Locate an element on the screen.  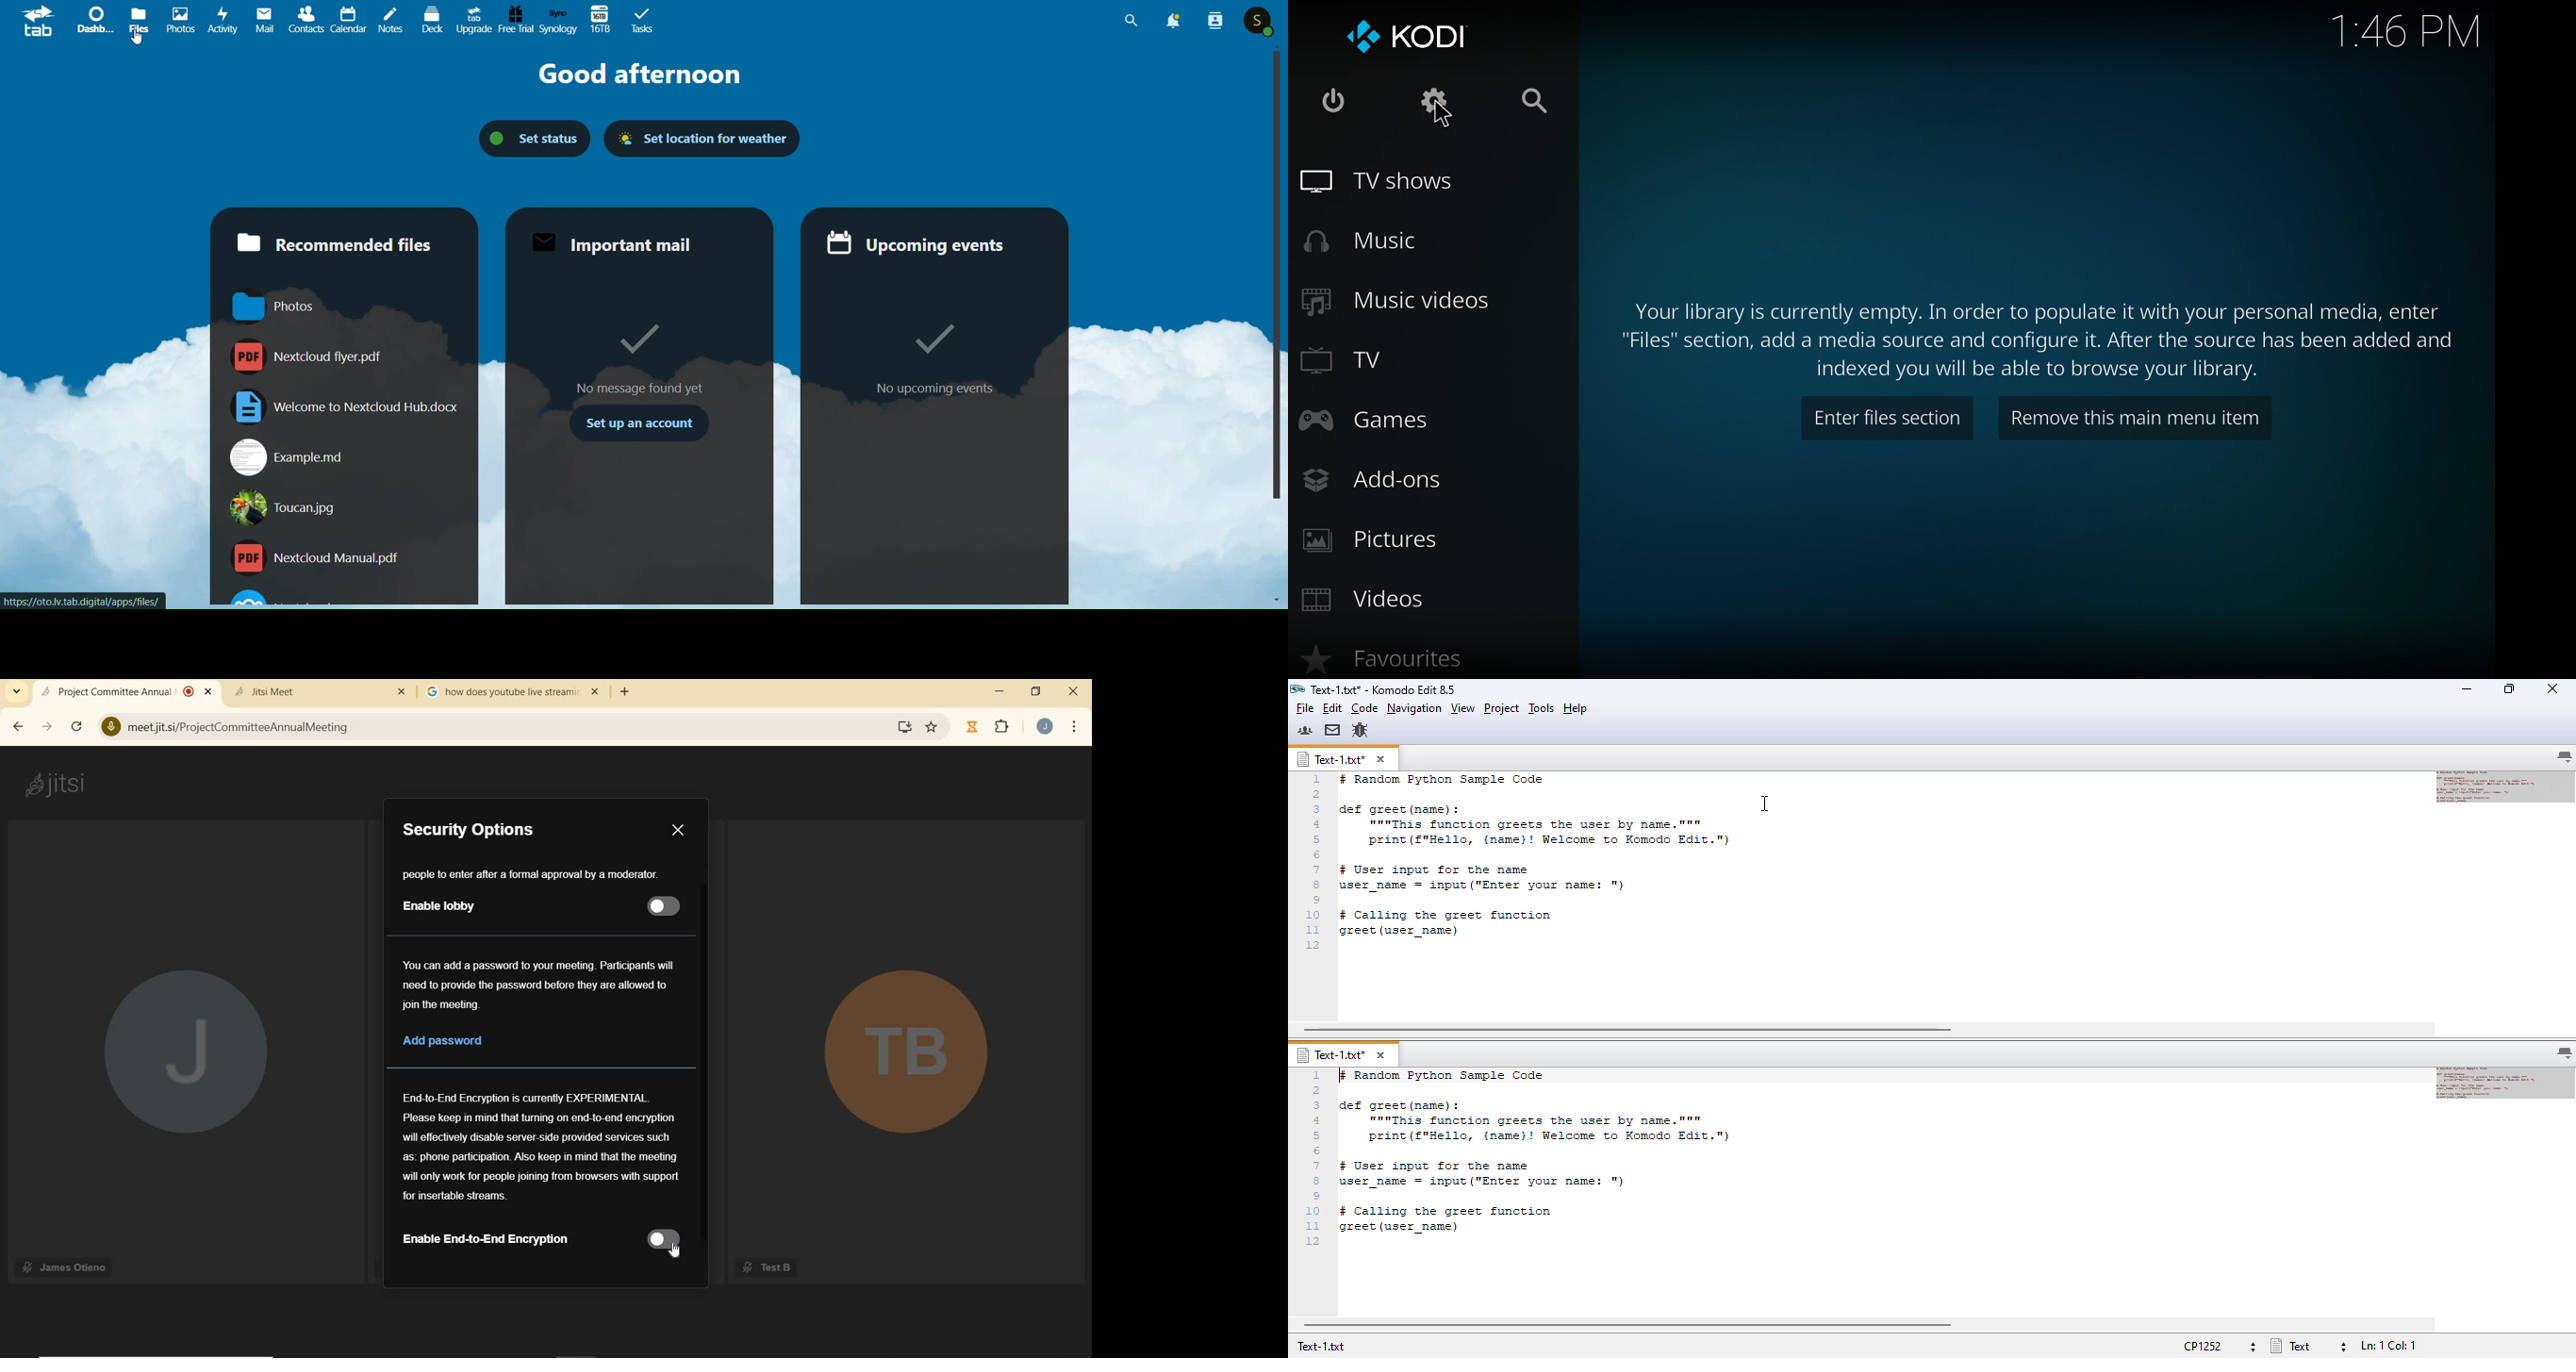
Vertical slide bar is located at coordinates (1275, 272).